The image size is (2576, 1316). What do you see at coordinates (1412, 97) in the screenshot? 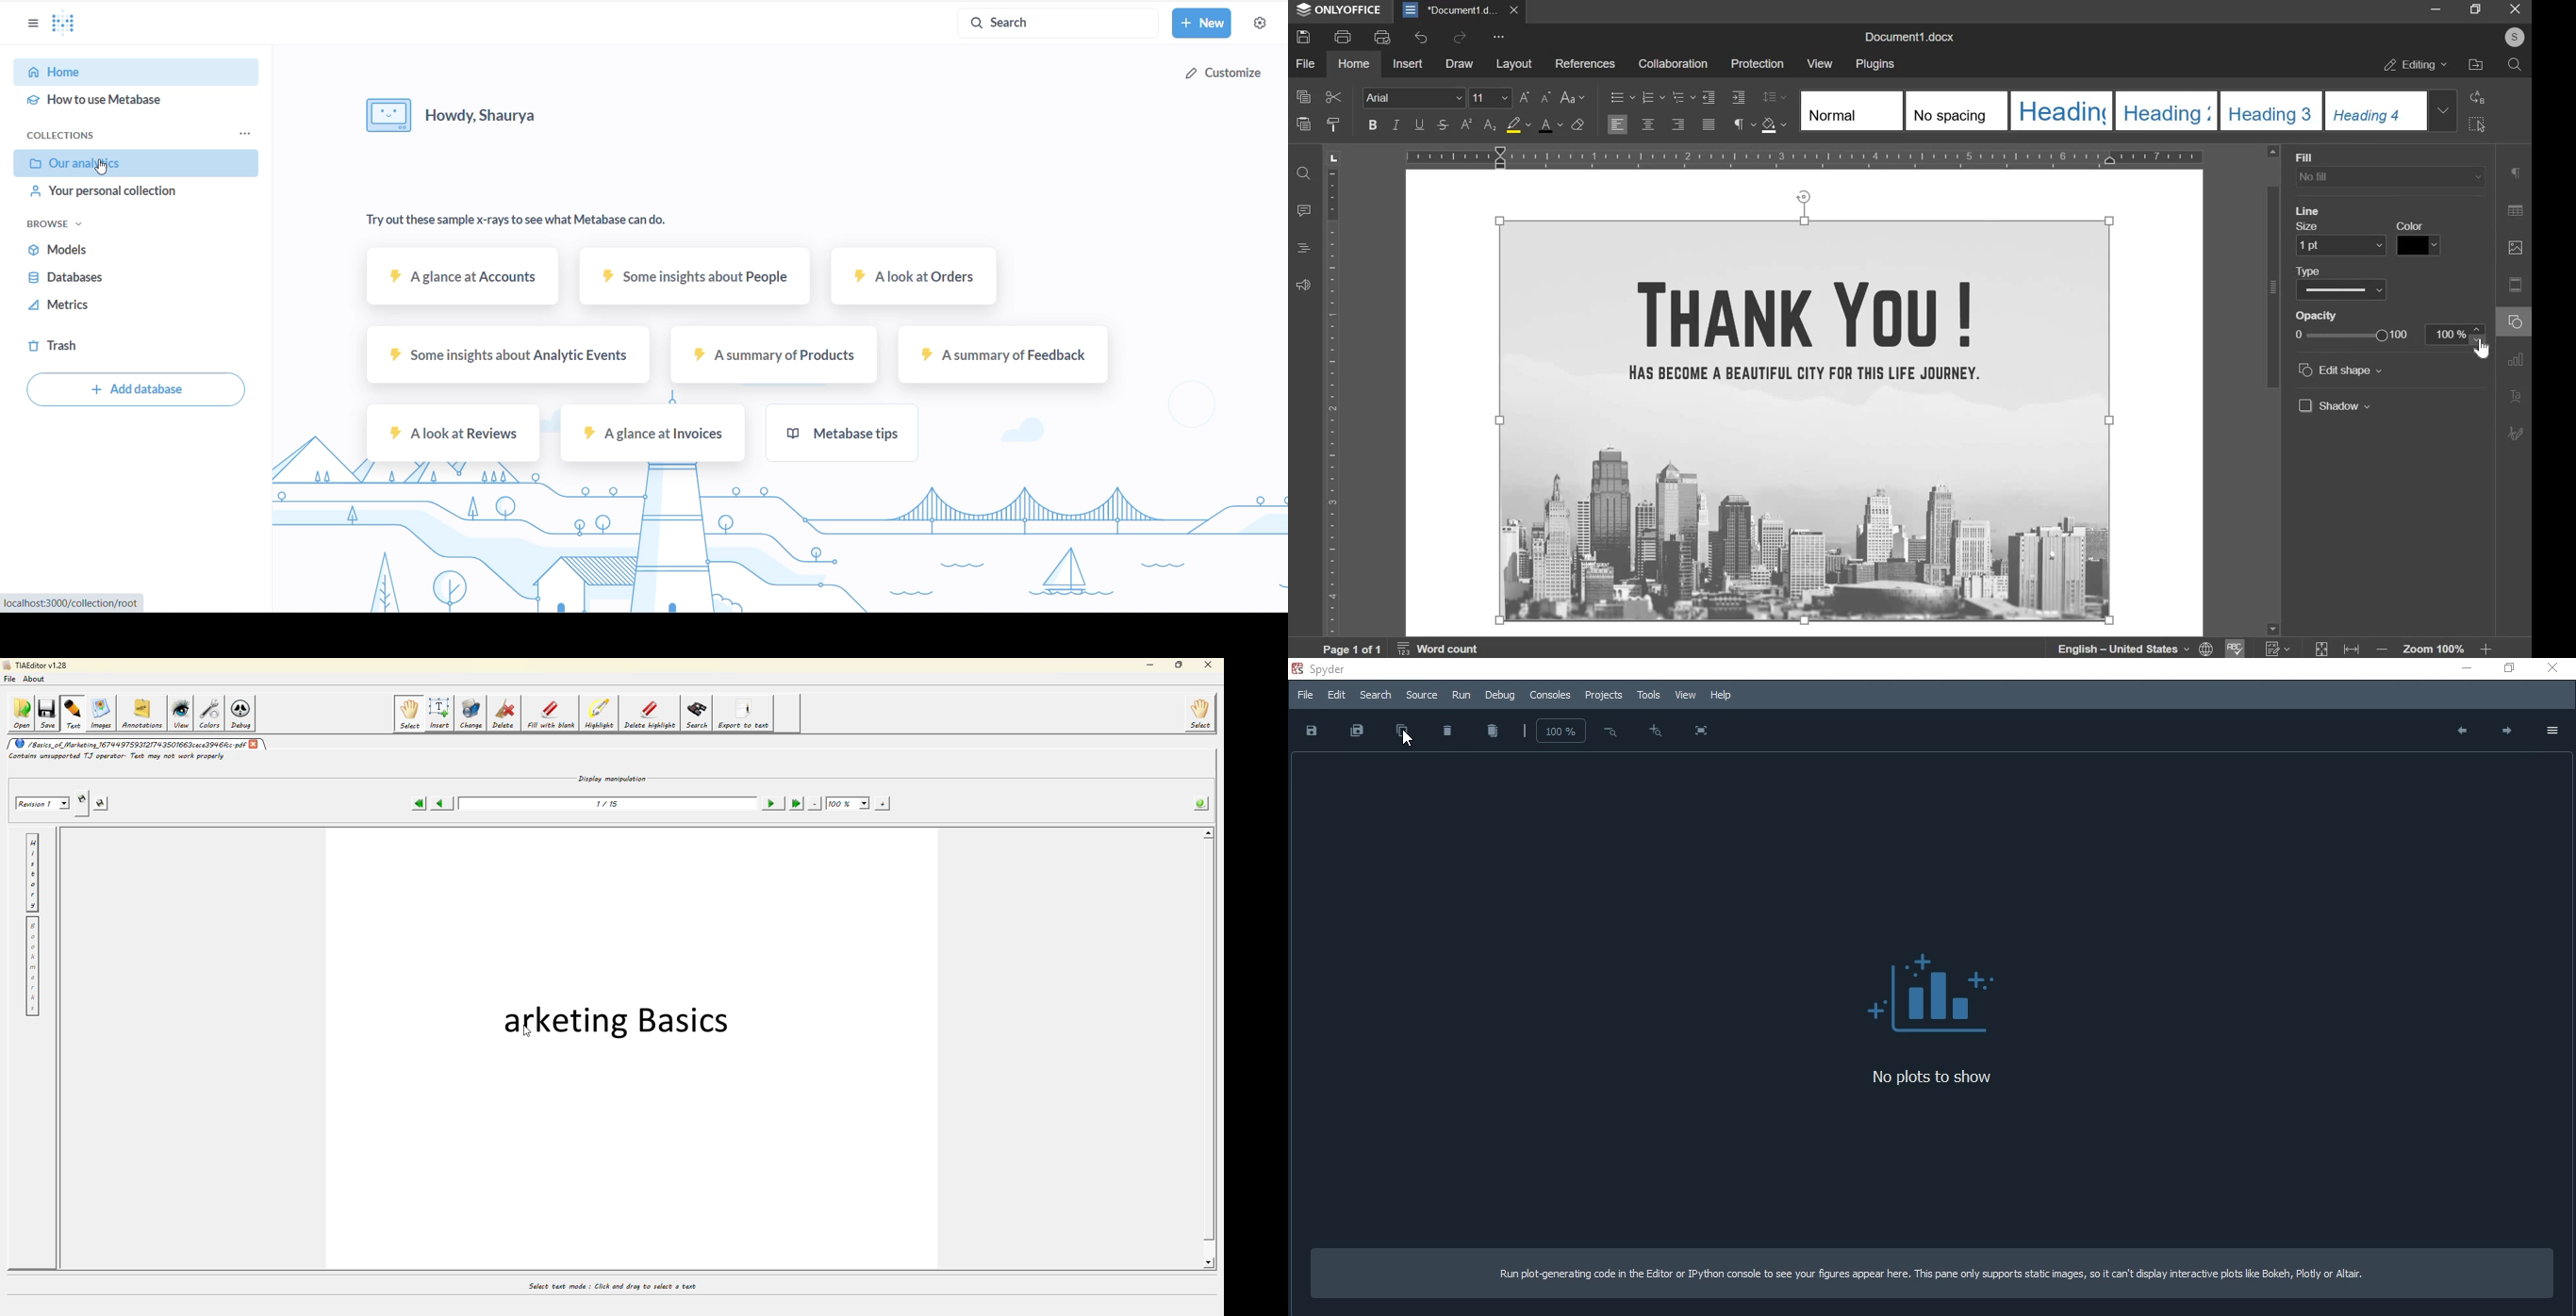
I see `font` at bounding box center [1412, 97].